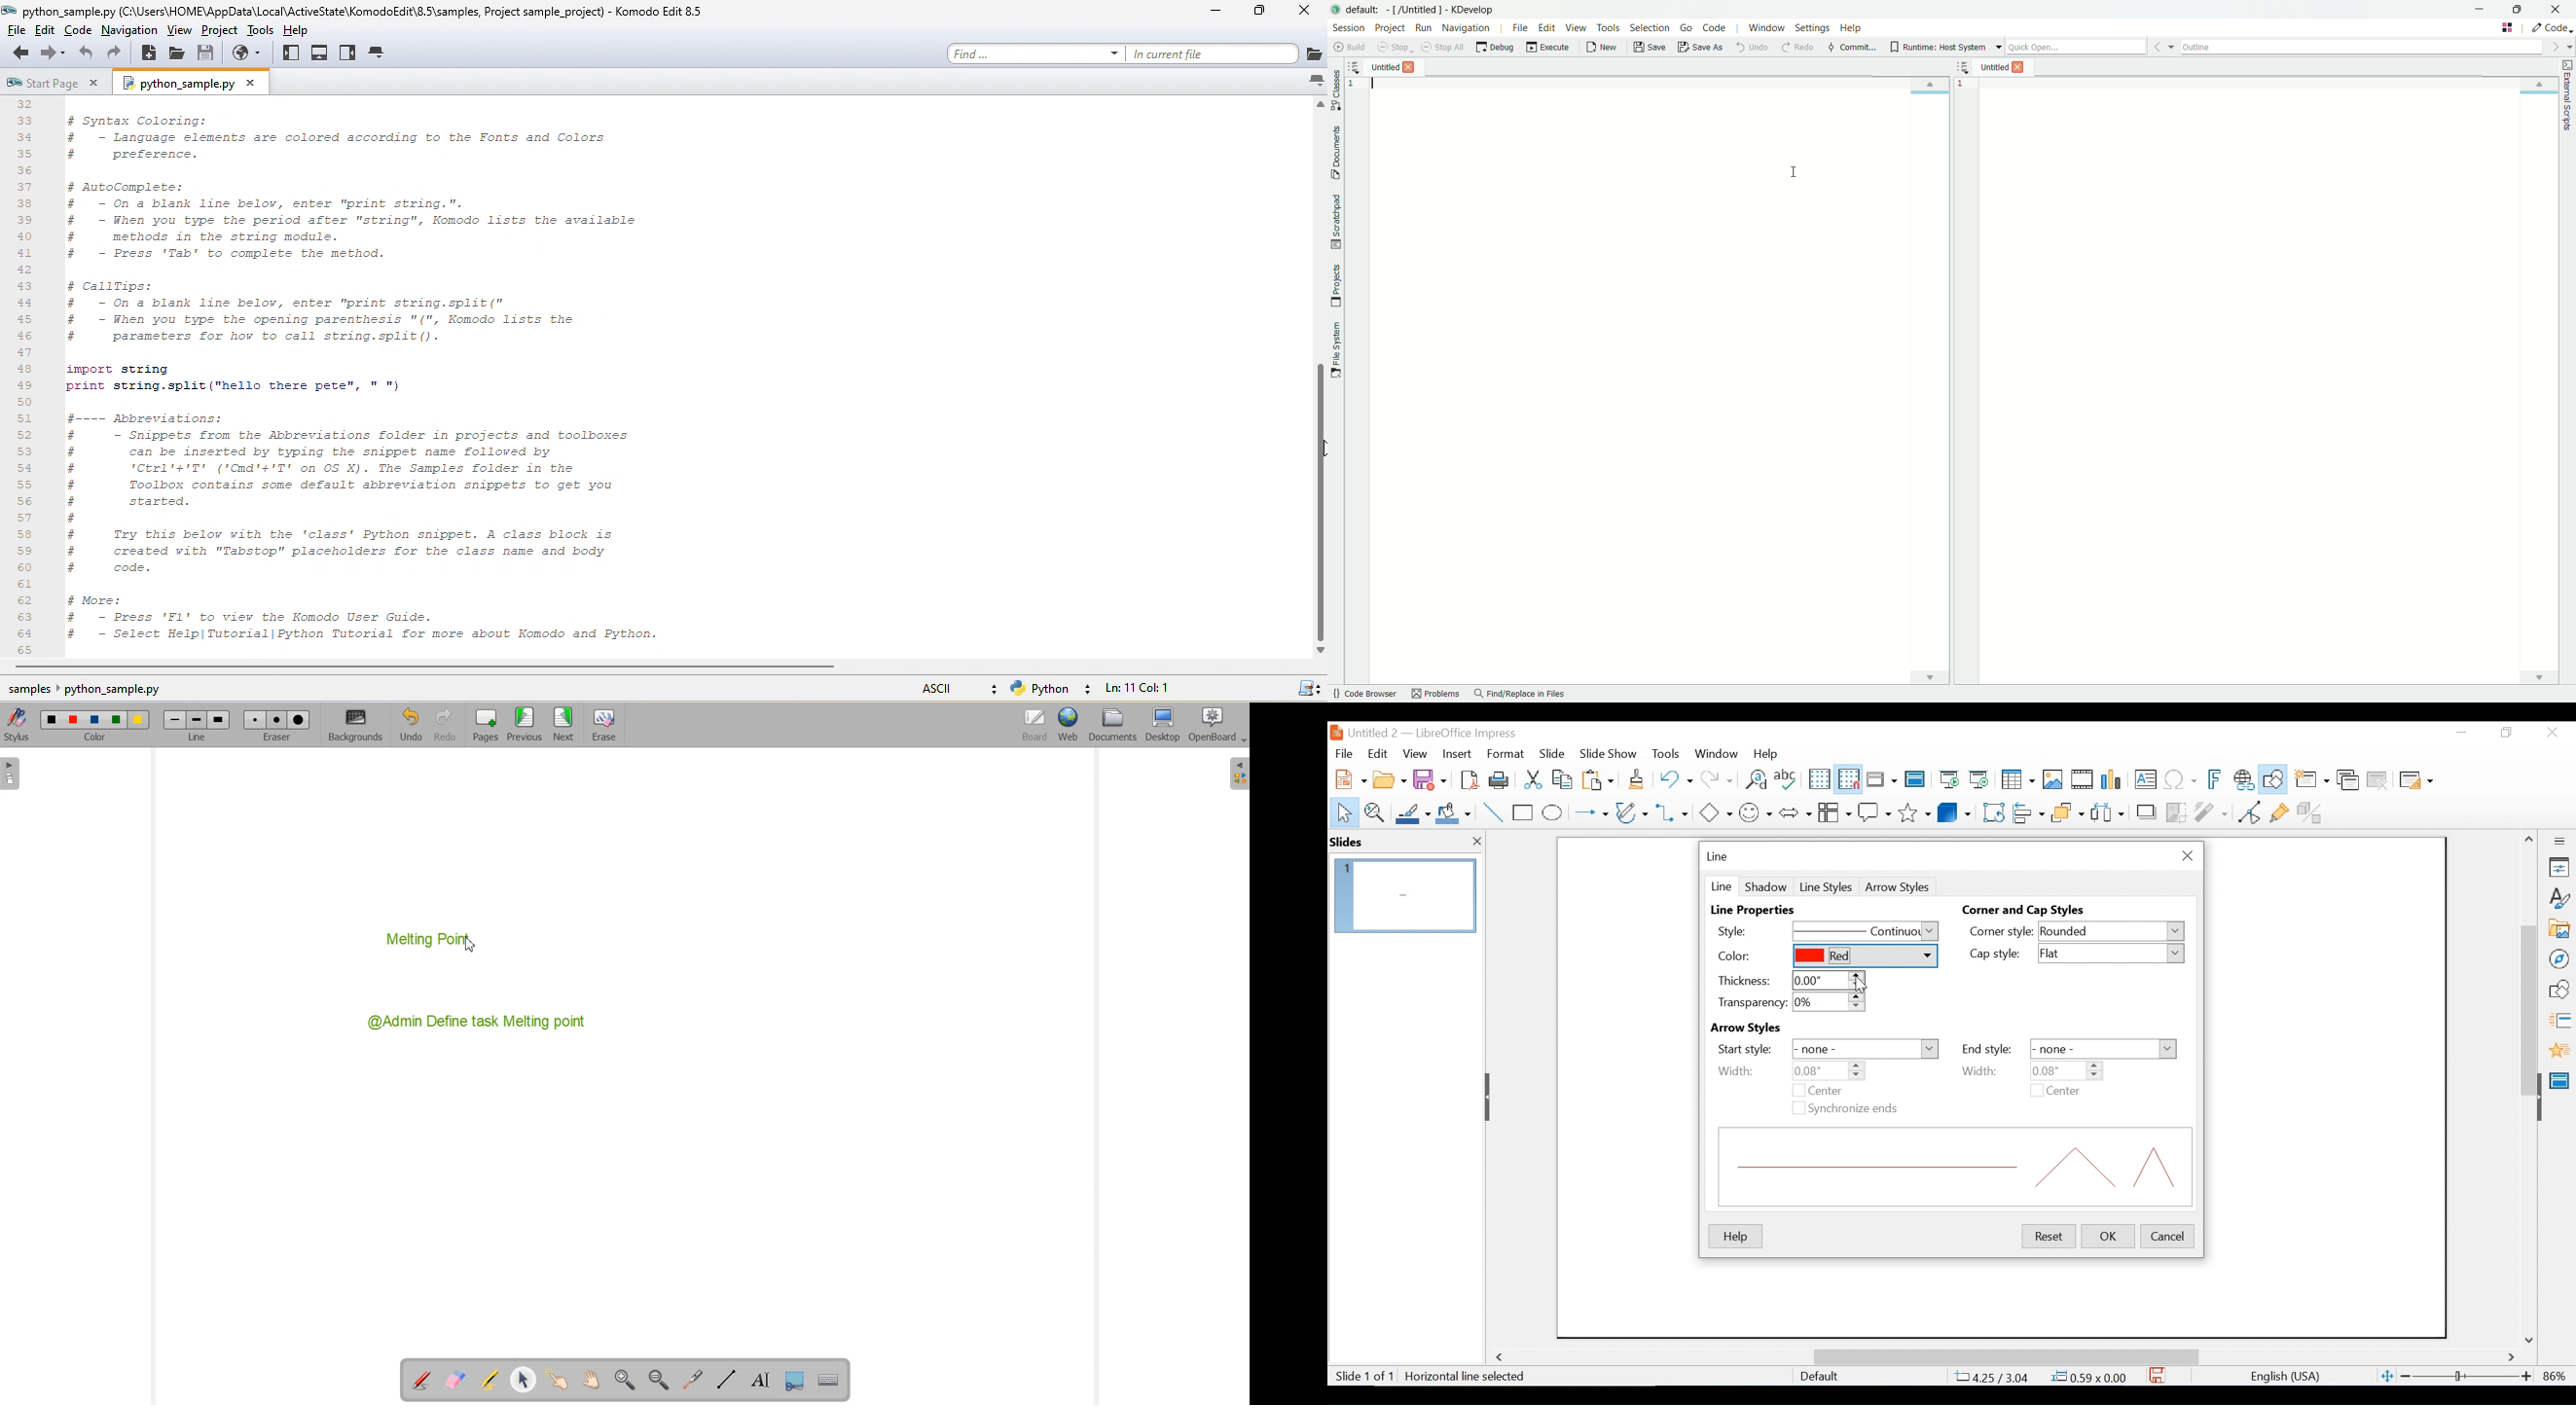 The width and height of the screenshot is (2576, 1428). What do you see at coordinates (2107, 811) in the screenshot?
I see `Select atleast three images to Distribute` at bounding box center [2107, 811].